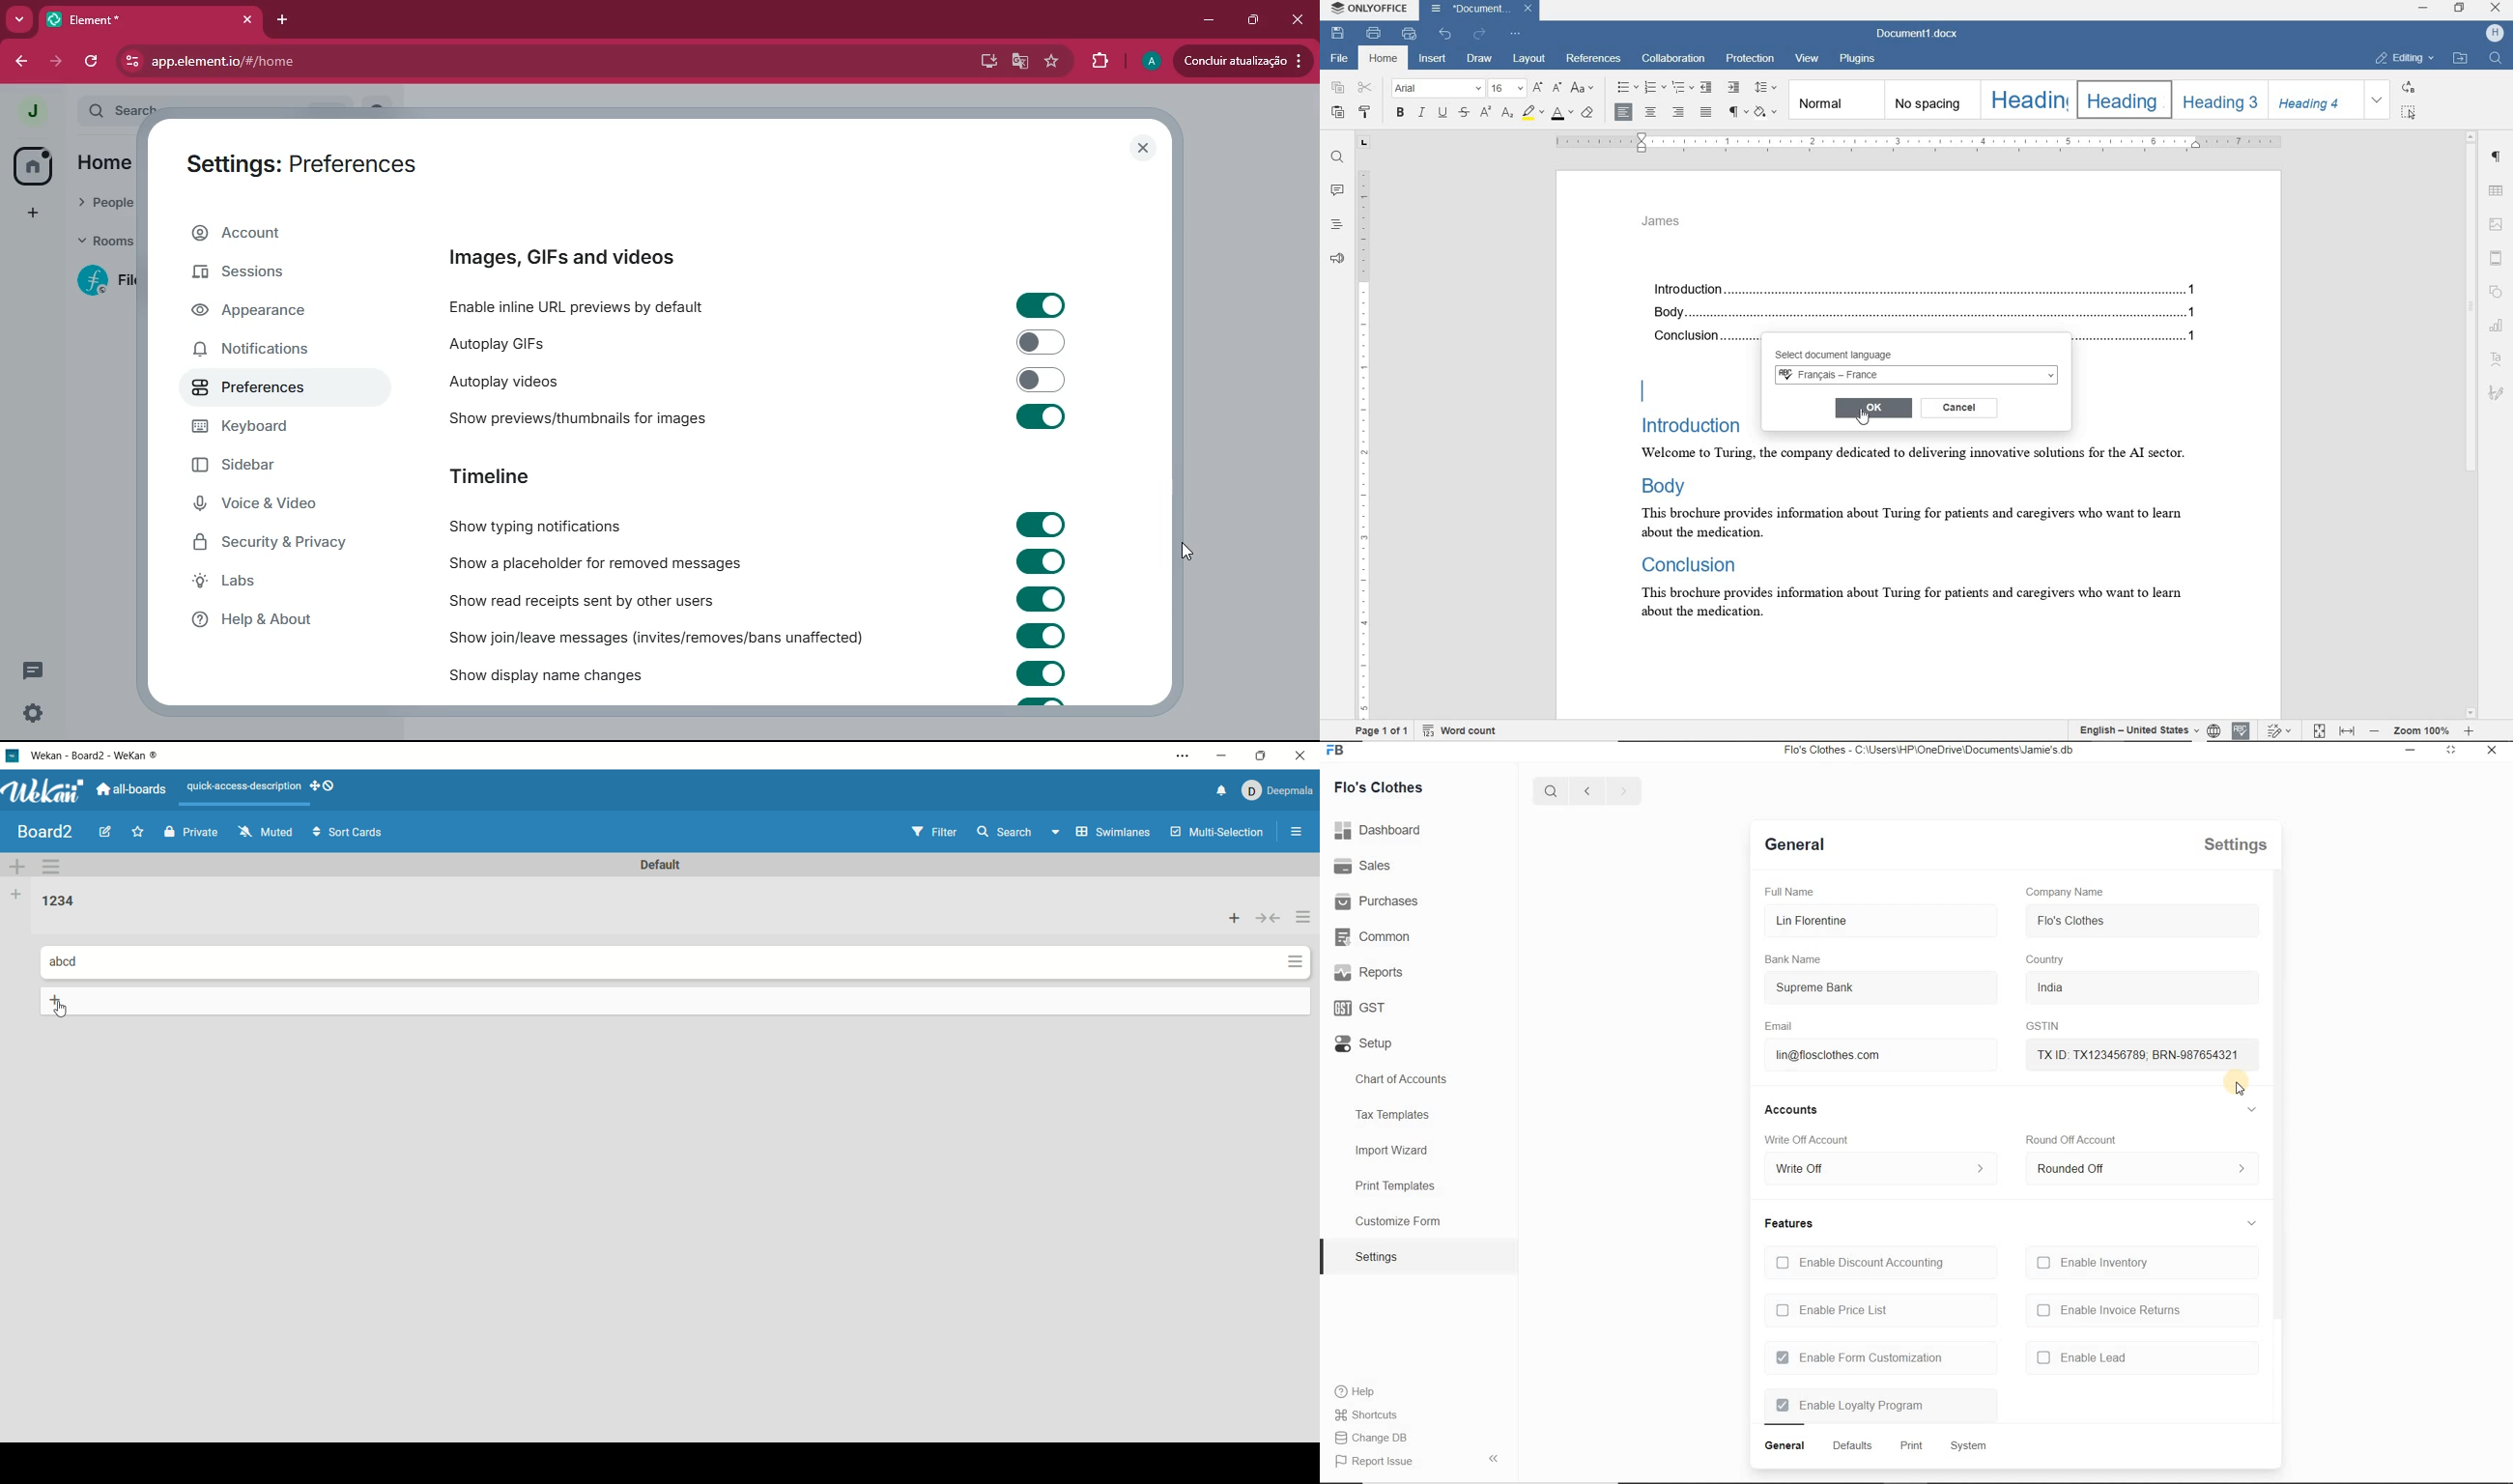  Describe the element at coordinates (2490, 751) in the screenshot. I see `close window` at that location.